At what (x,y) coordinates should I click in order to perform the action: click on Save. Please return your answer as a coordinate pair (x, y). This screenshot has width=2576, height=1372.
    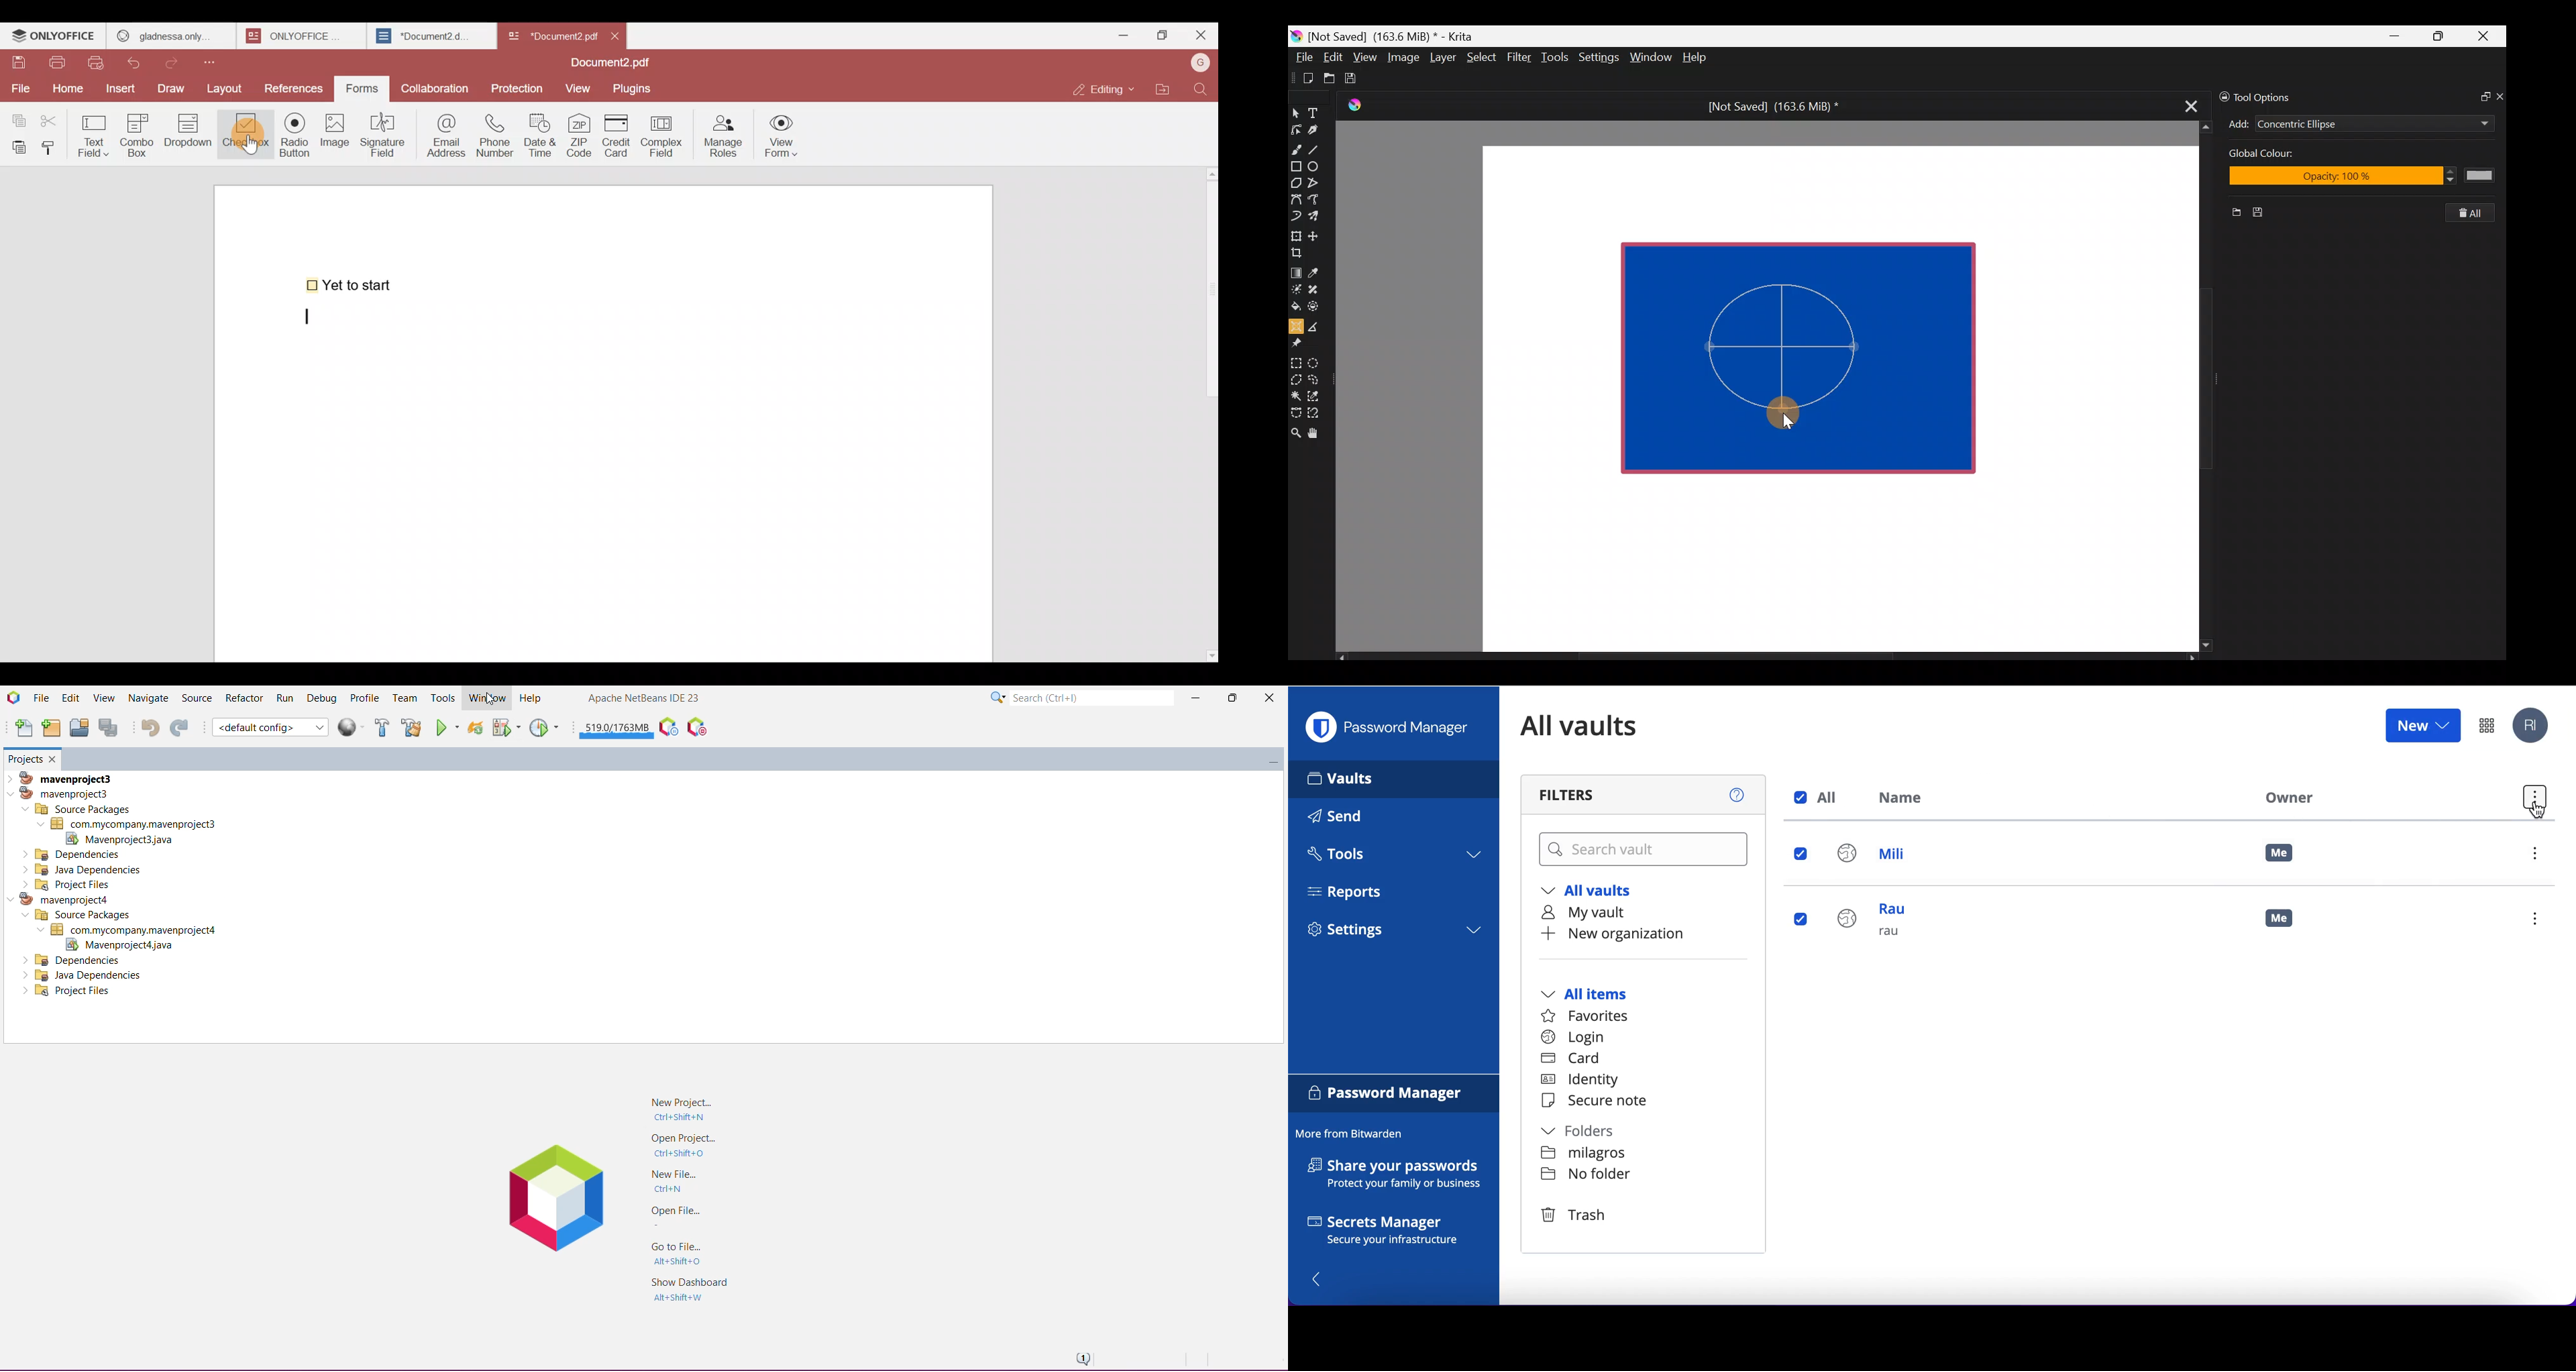
    Looking at the image, I should click on (2263, 213).